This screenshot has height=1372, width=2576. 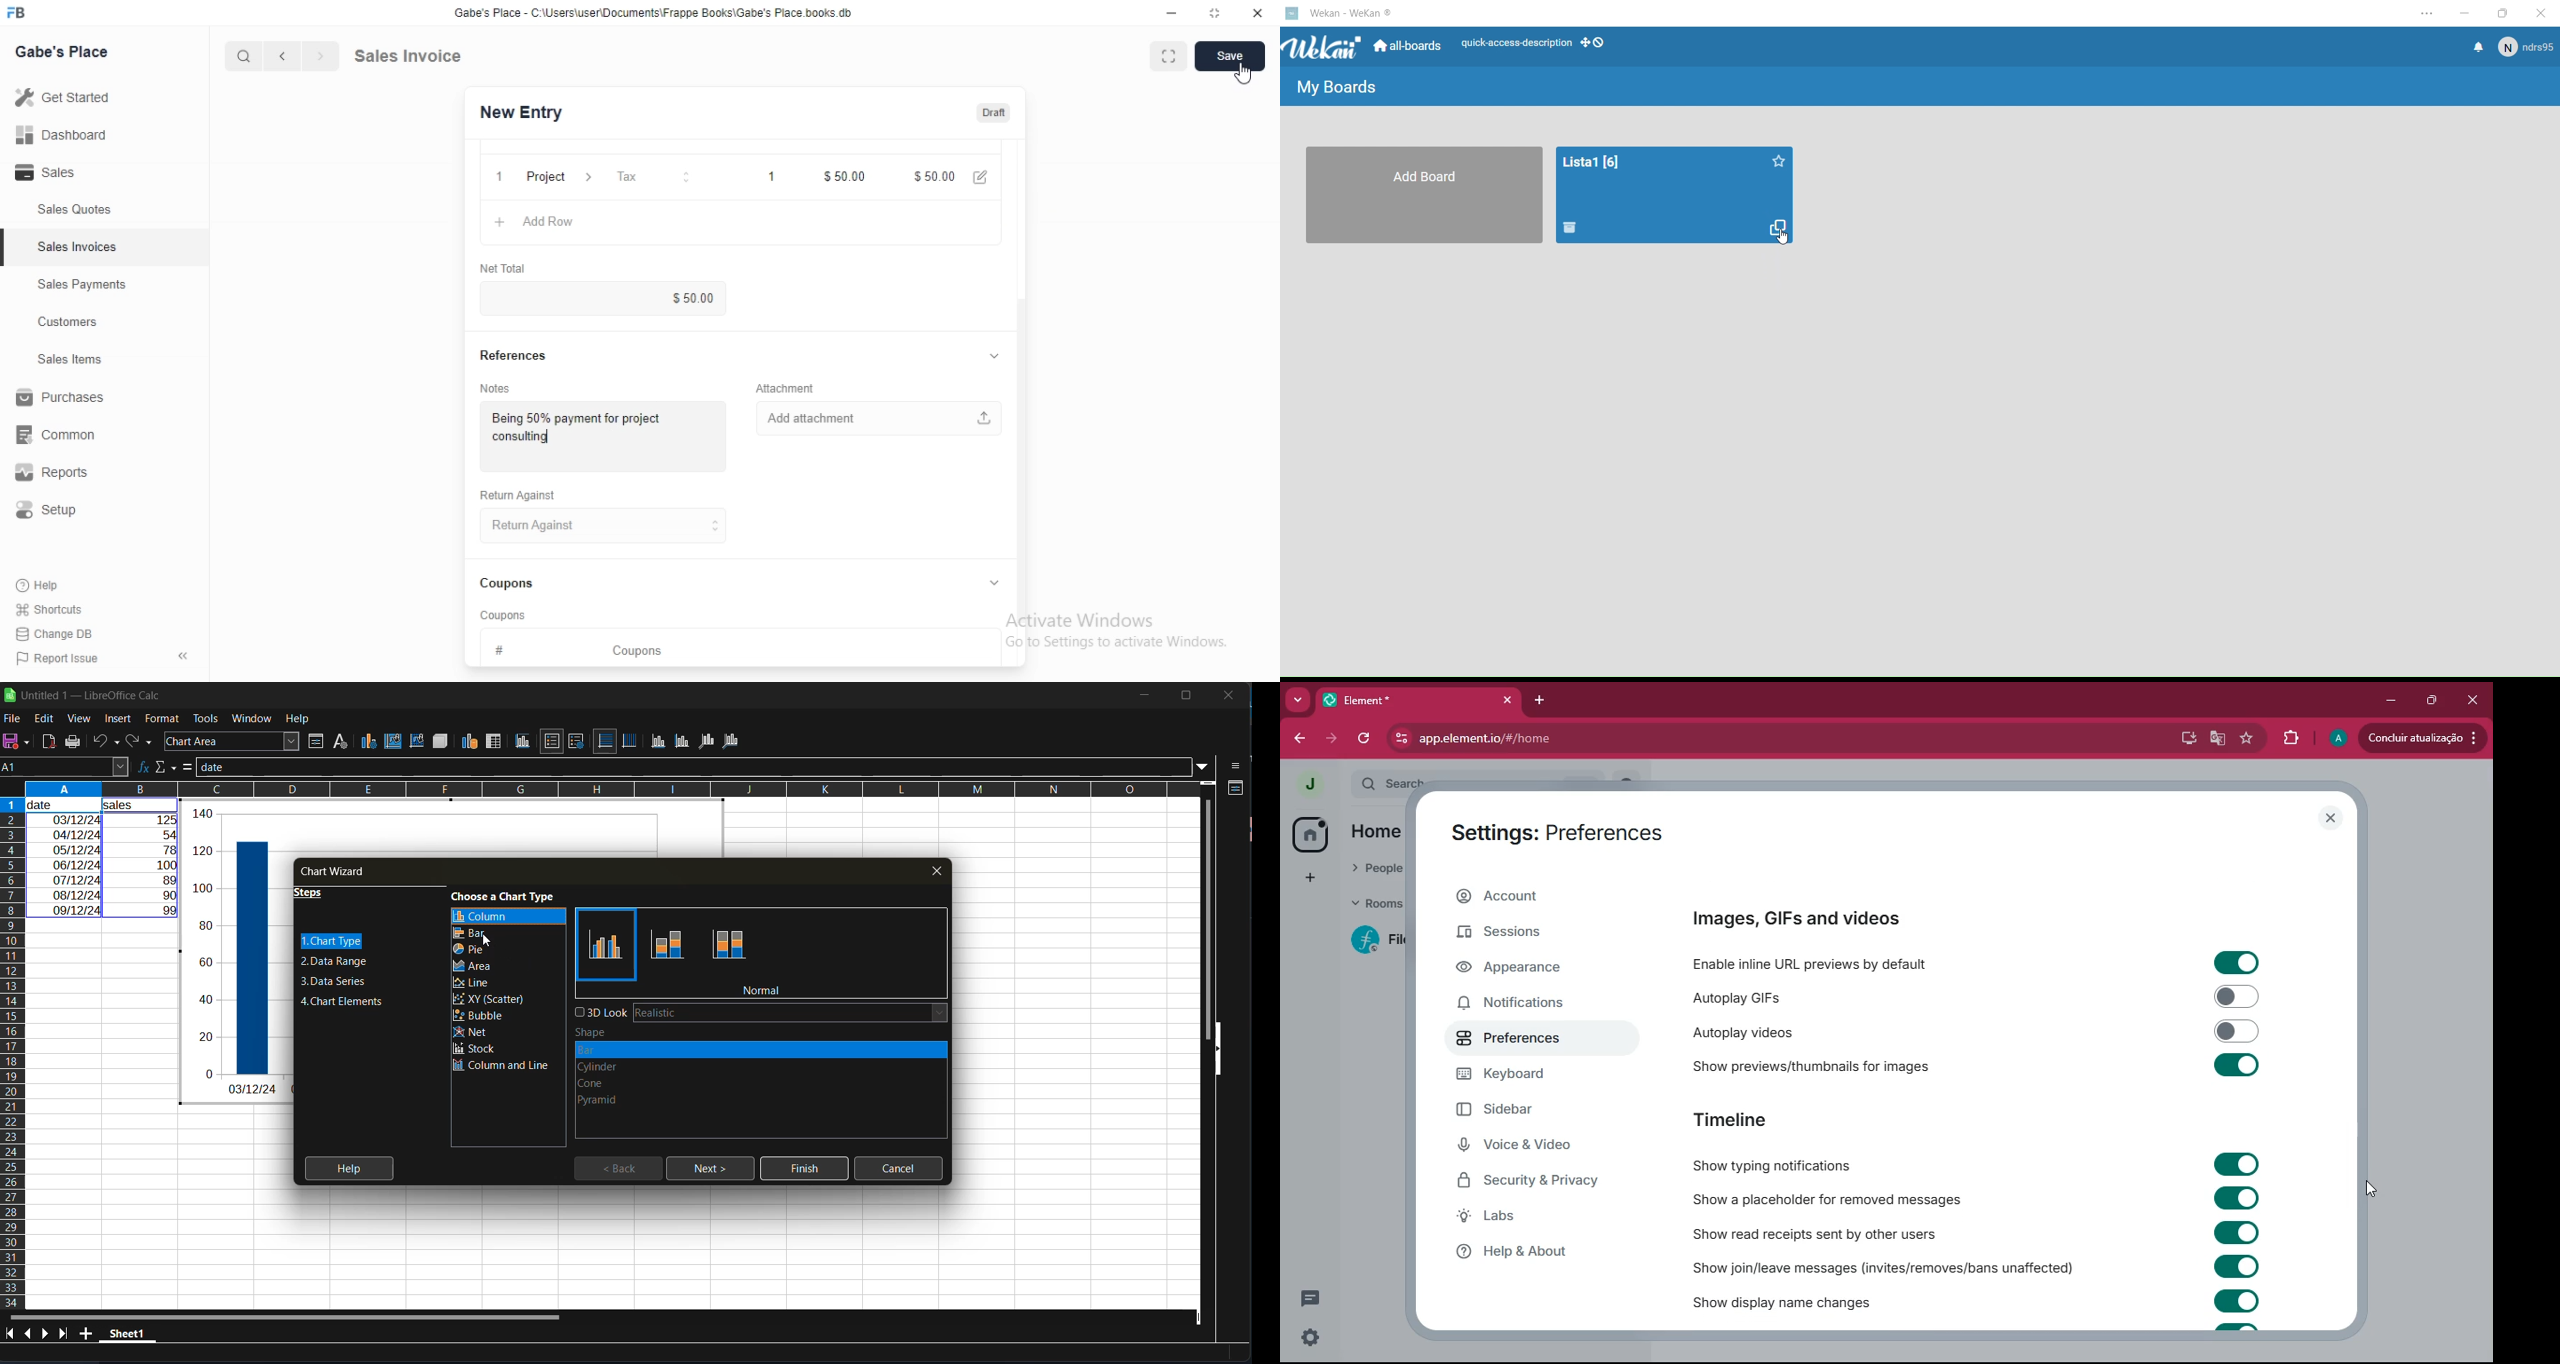 I want to click on name box, so click(x=64, y=765).